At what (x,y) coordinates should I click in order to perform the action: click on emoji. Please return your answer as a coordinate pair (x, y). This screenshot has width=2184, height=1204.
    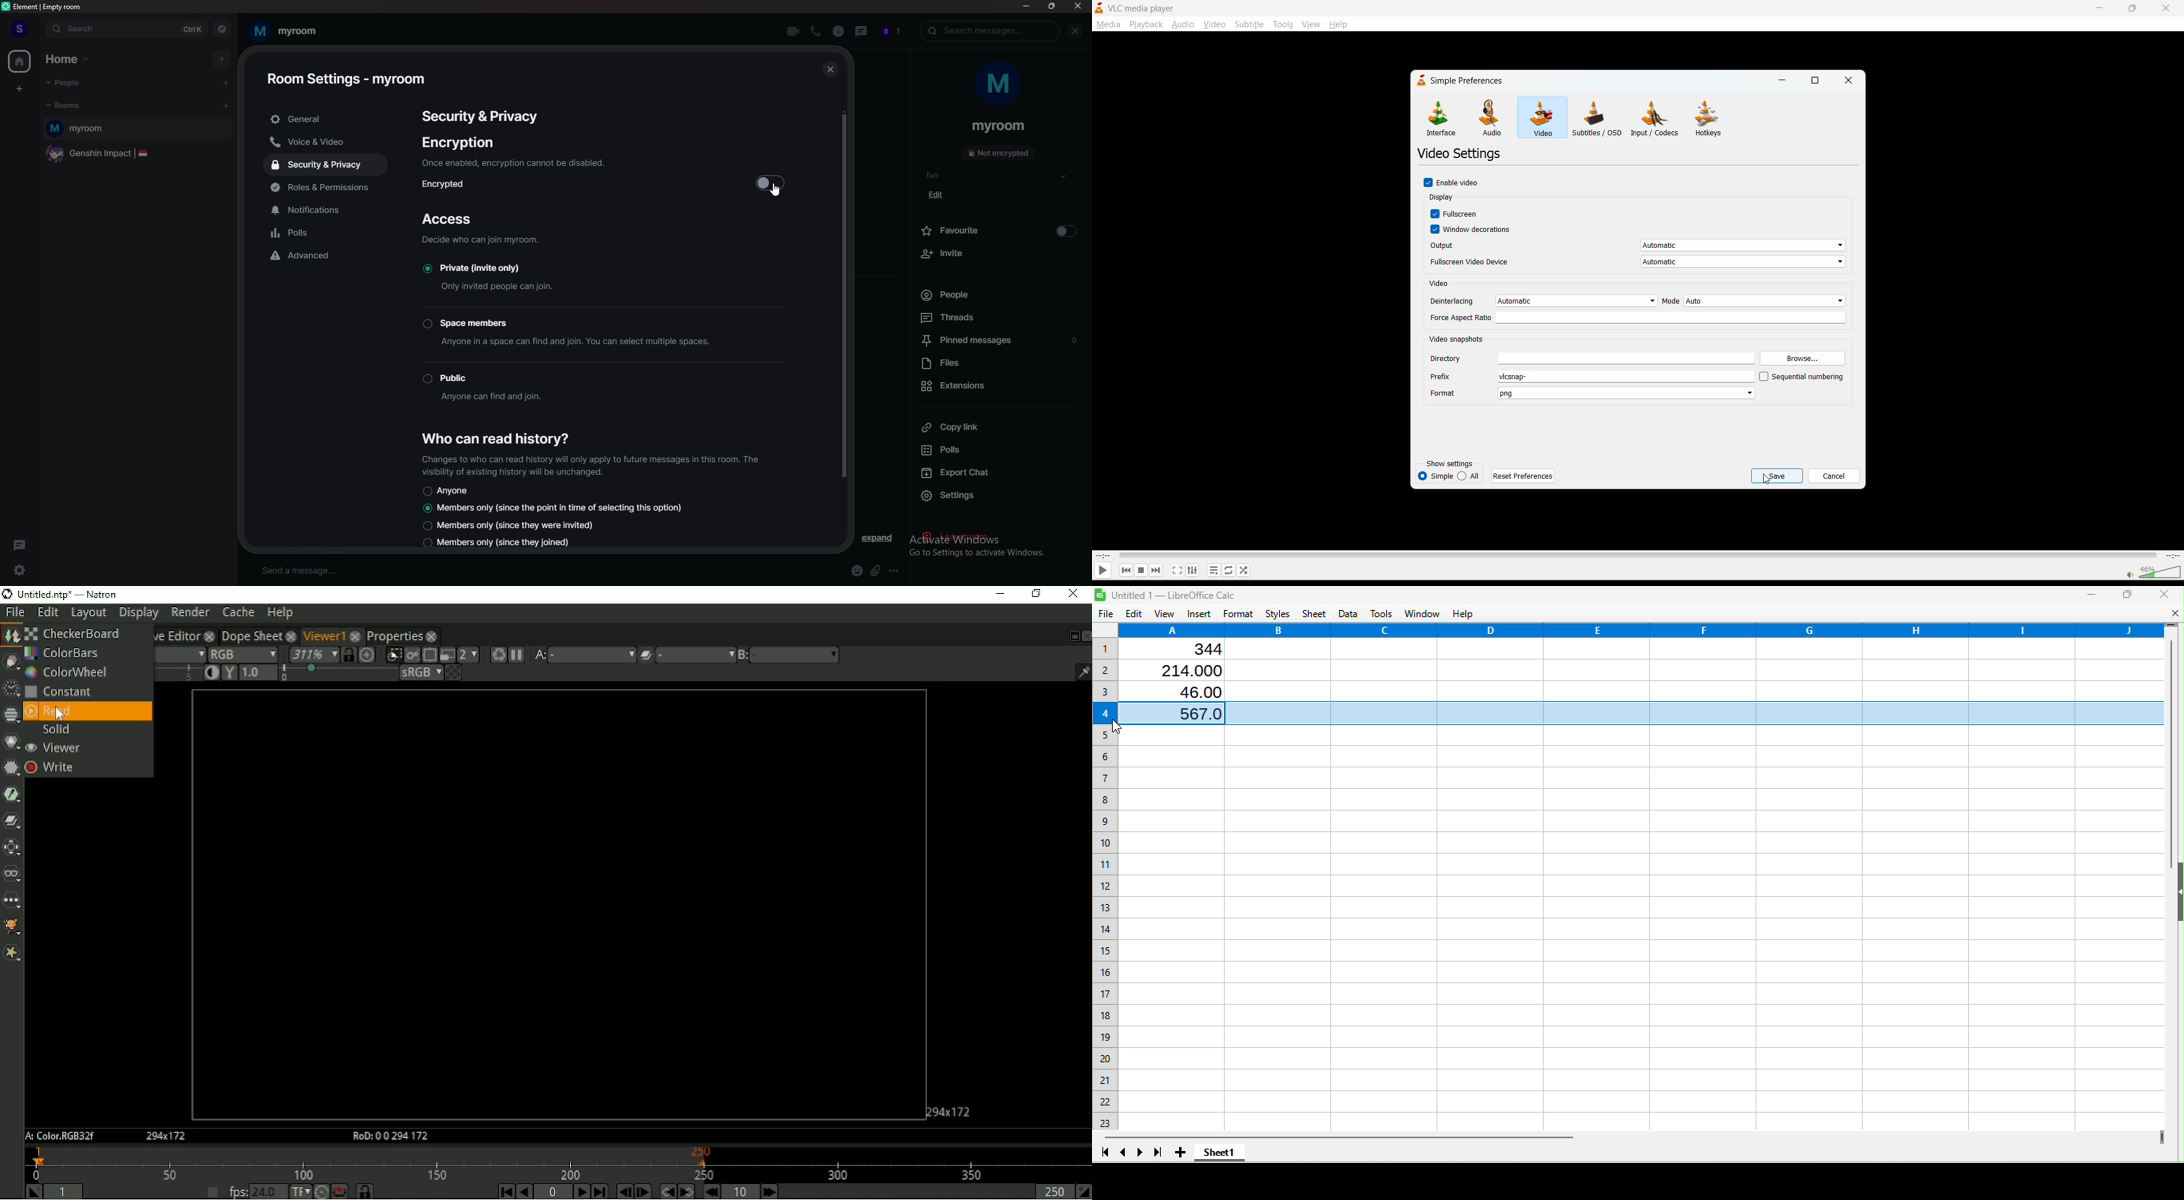
    Looking at the image, I should click on (857, 572).